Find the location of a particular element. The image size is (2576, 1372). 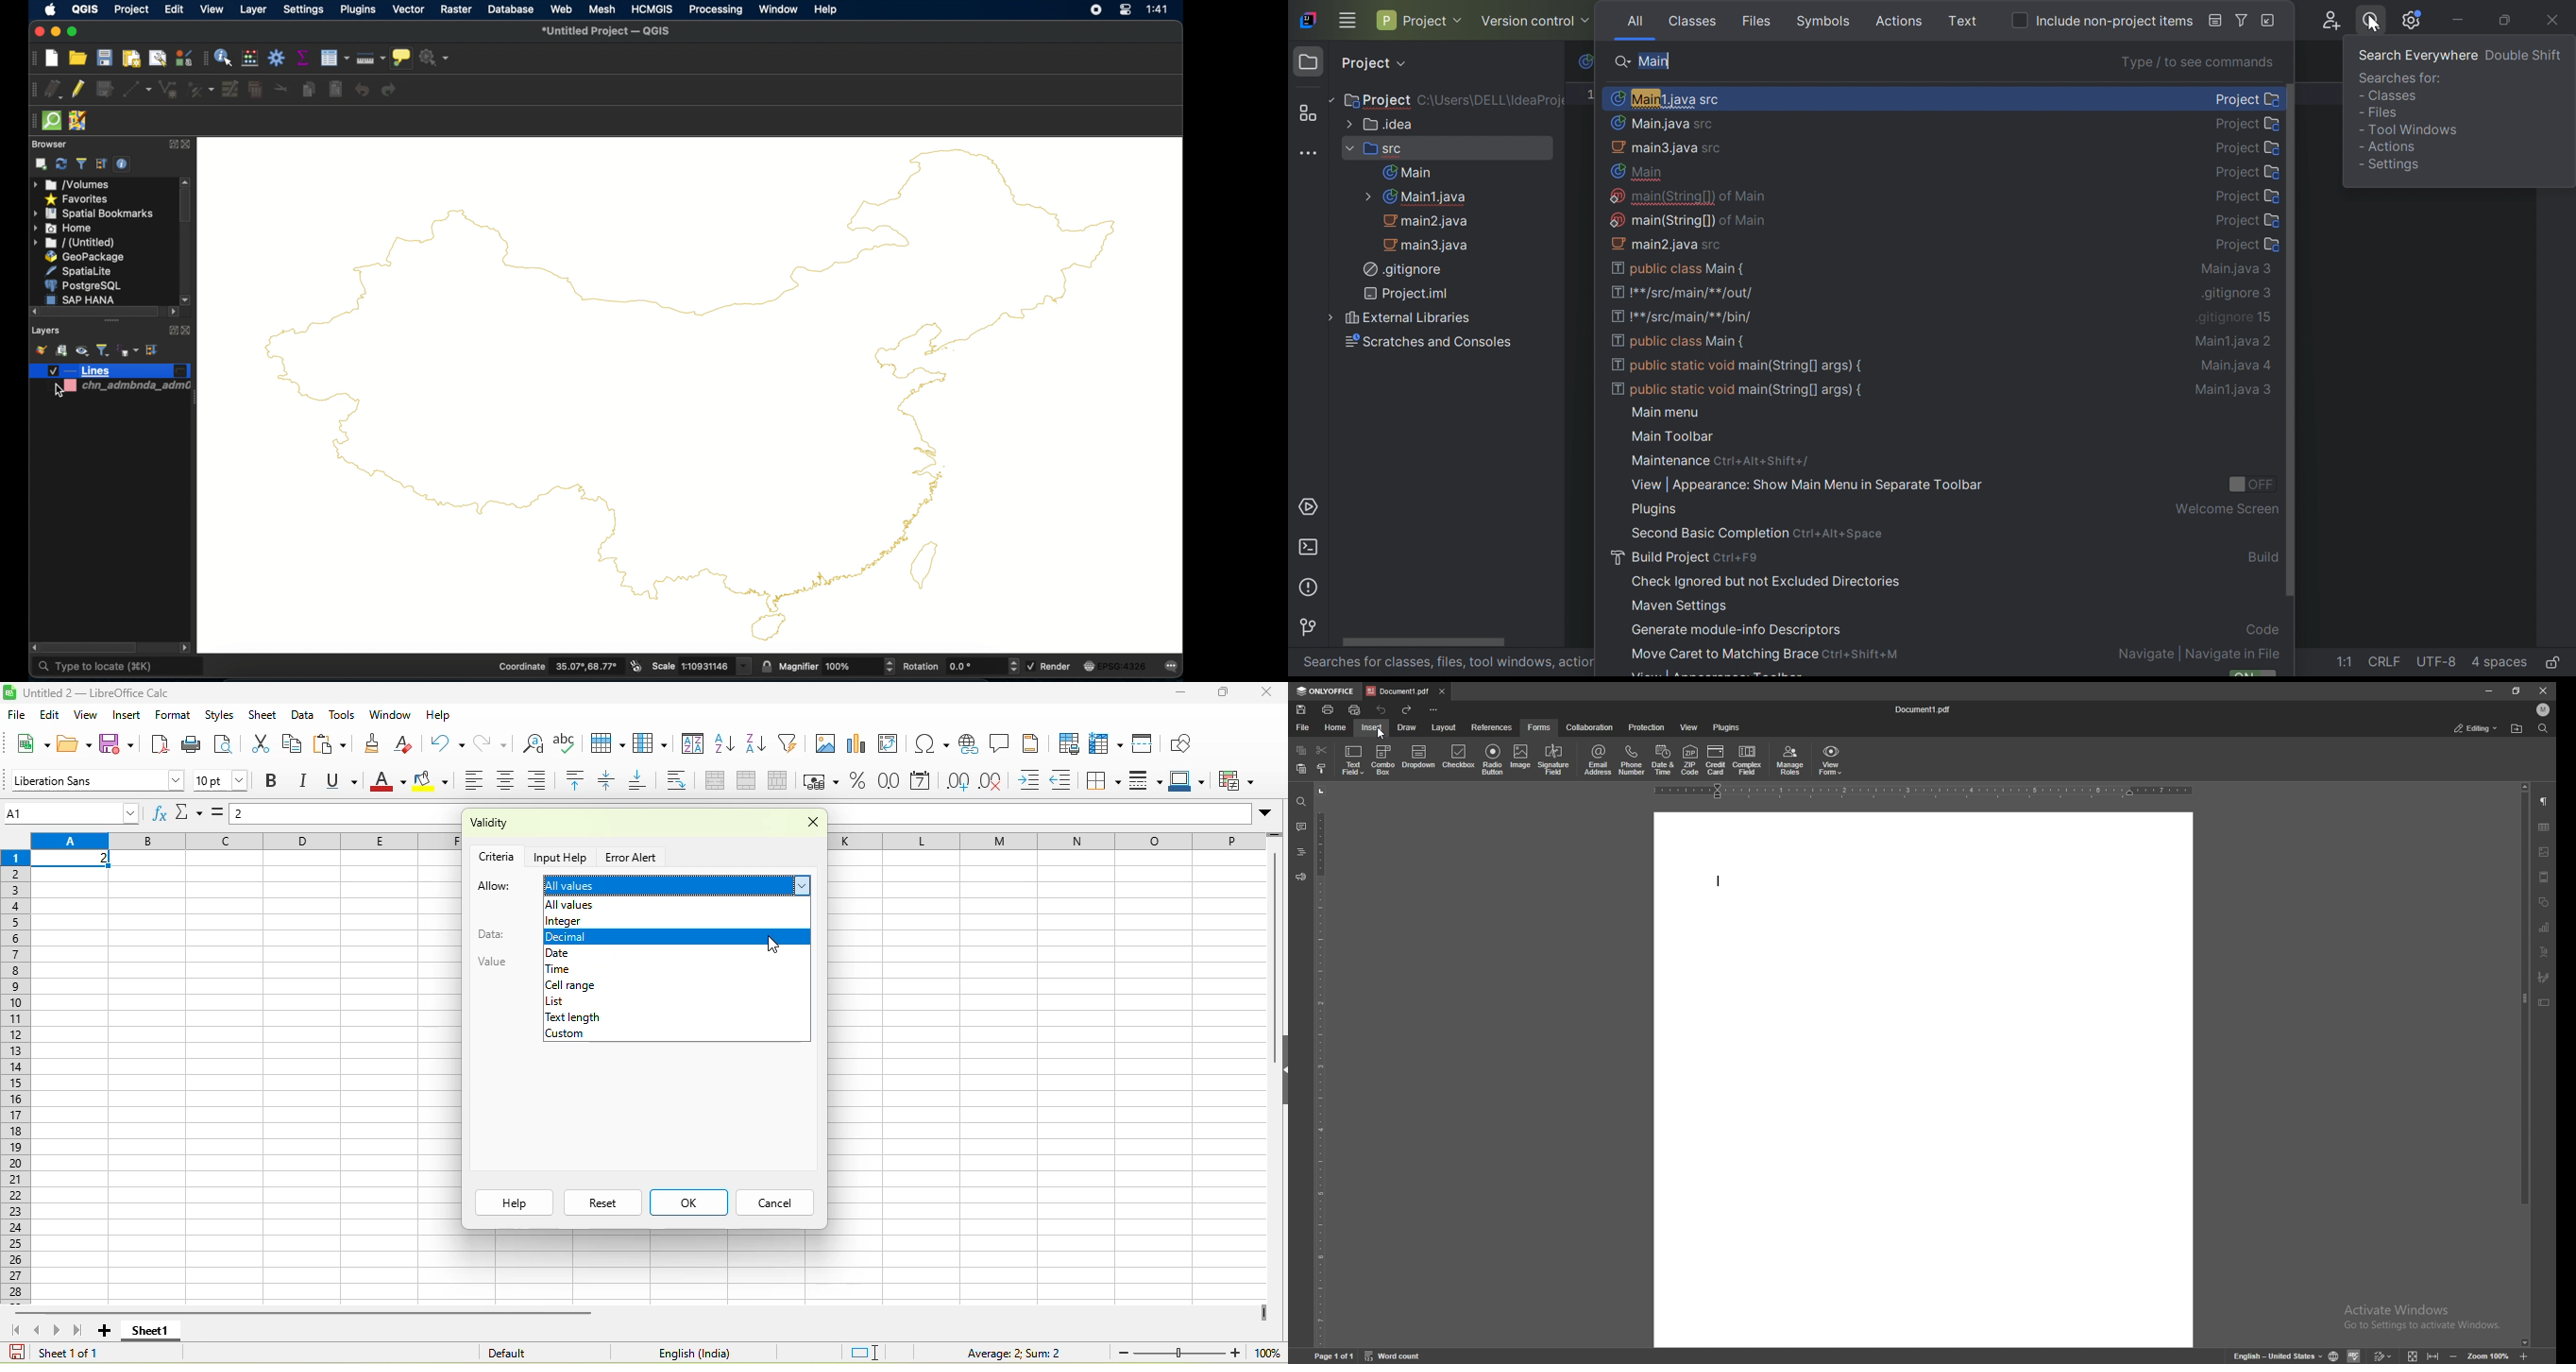

row is located at coordinates (1046, 841).